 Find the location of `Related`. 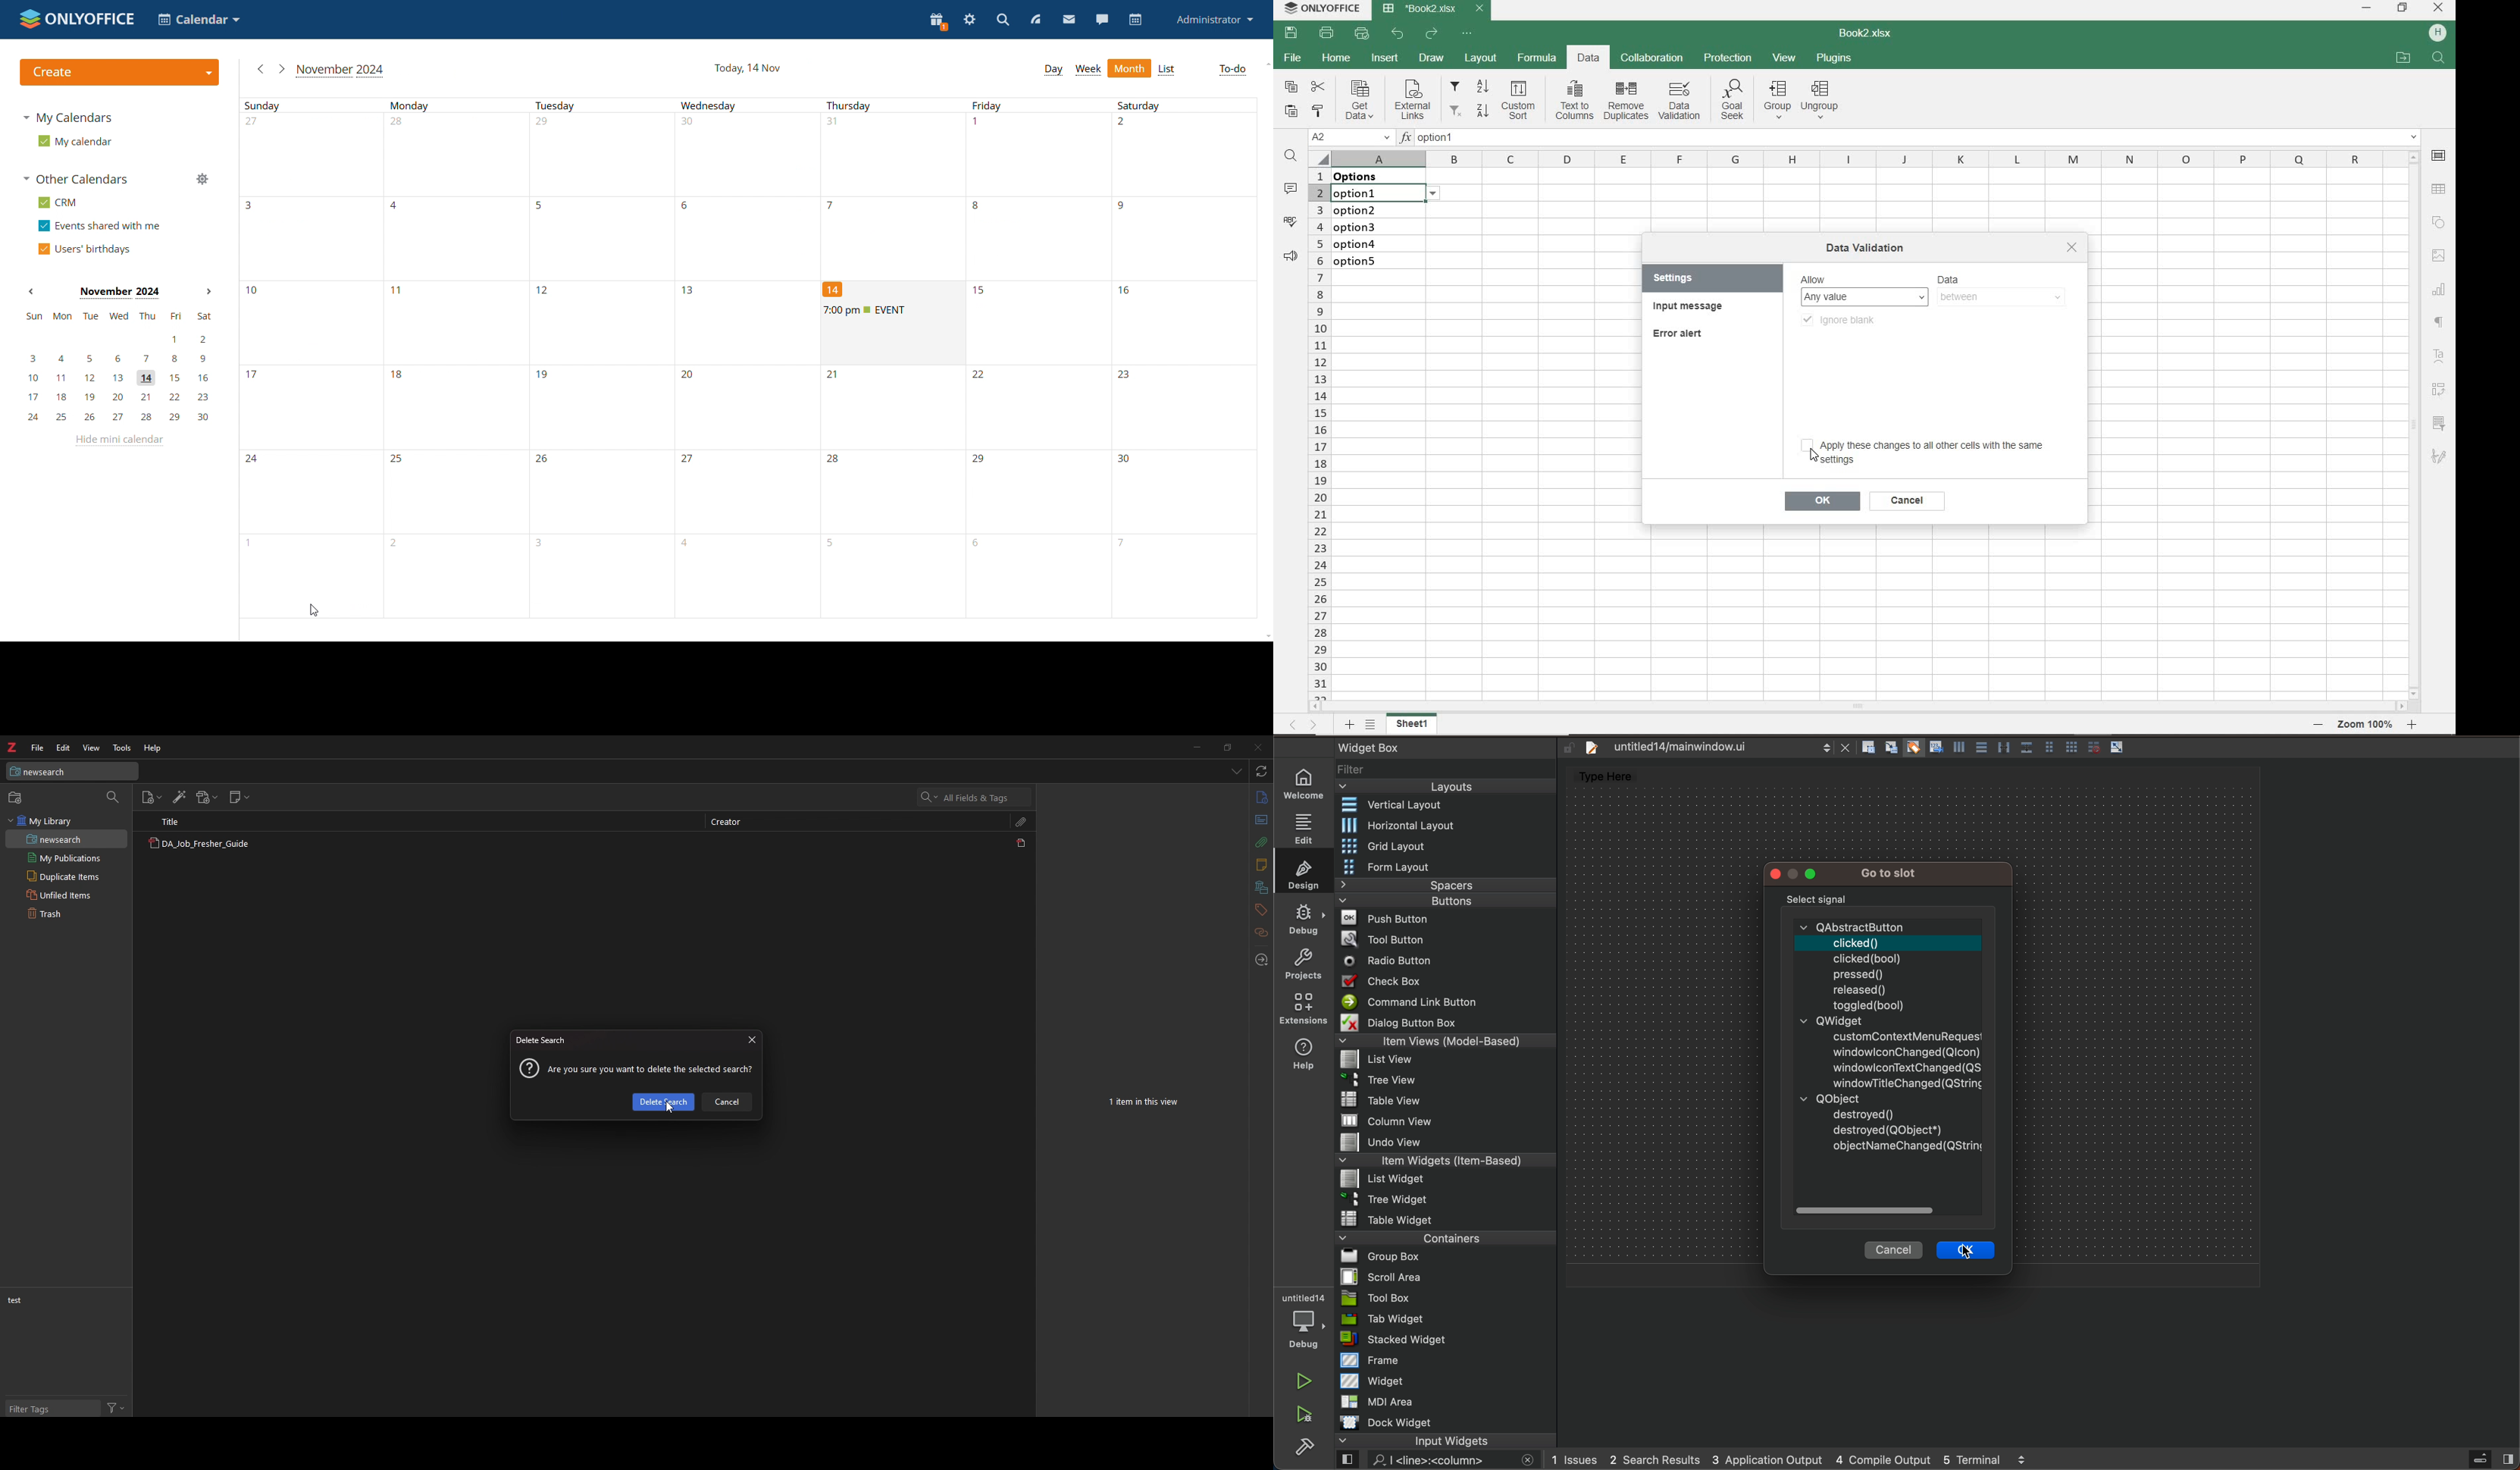

Related is located at coordinates (1261, 934).